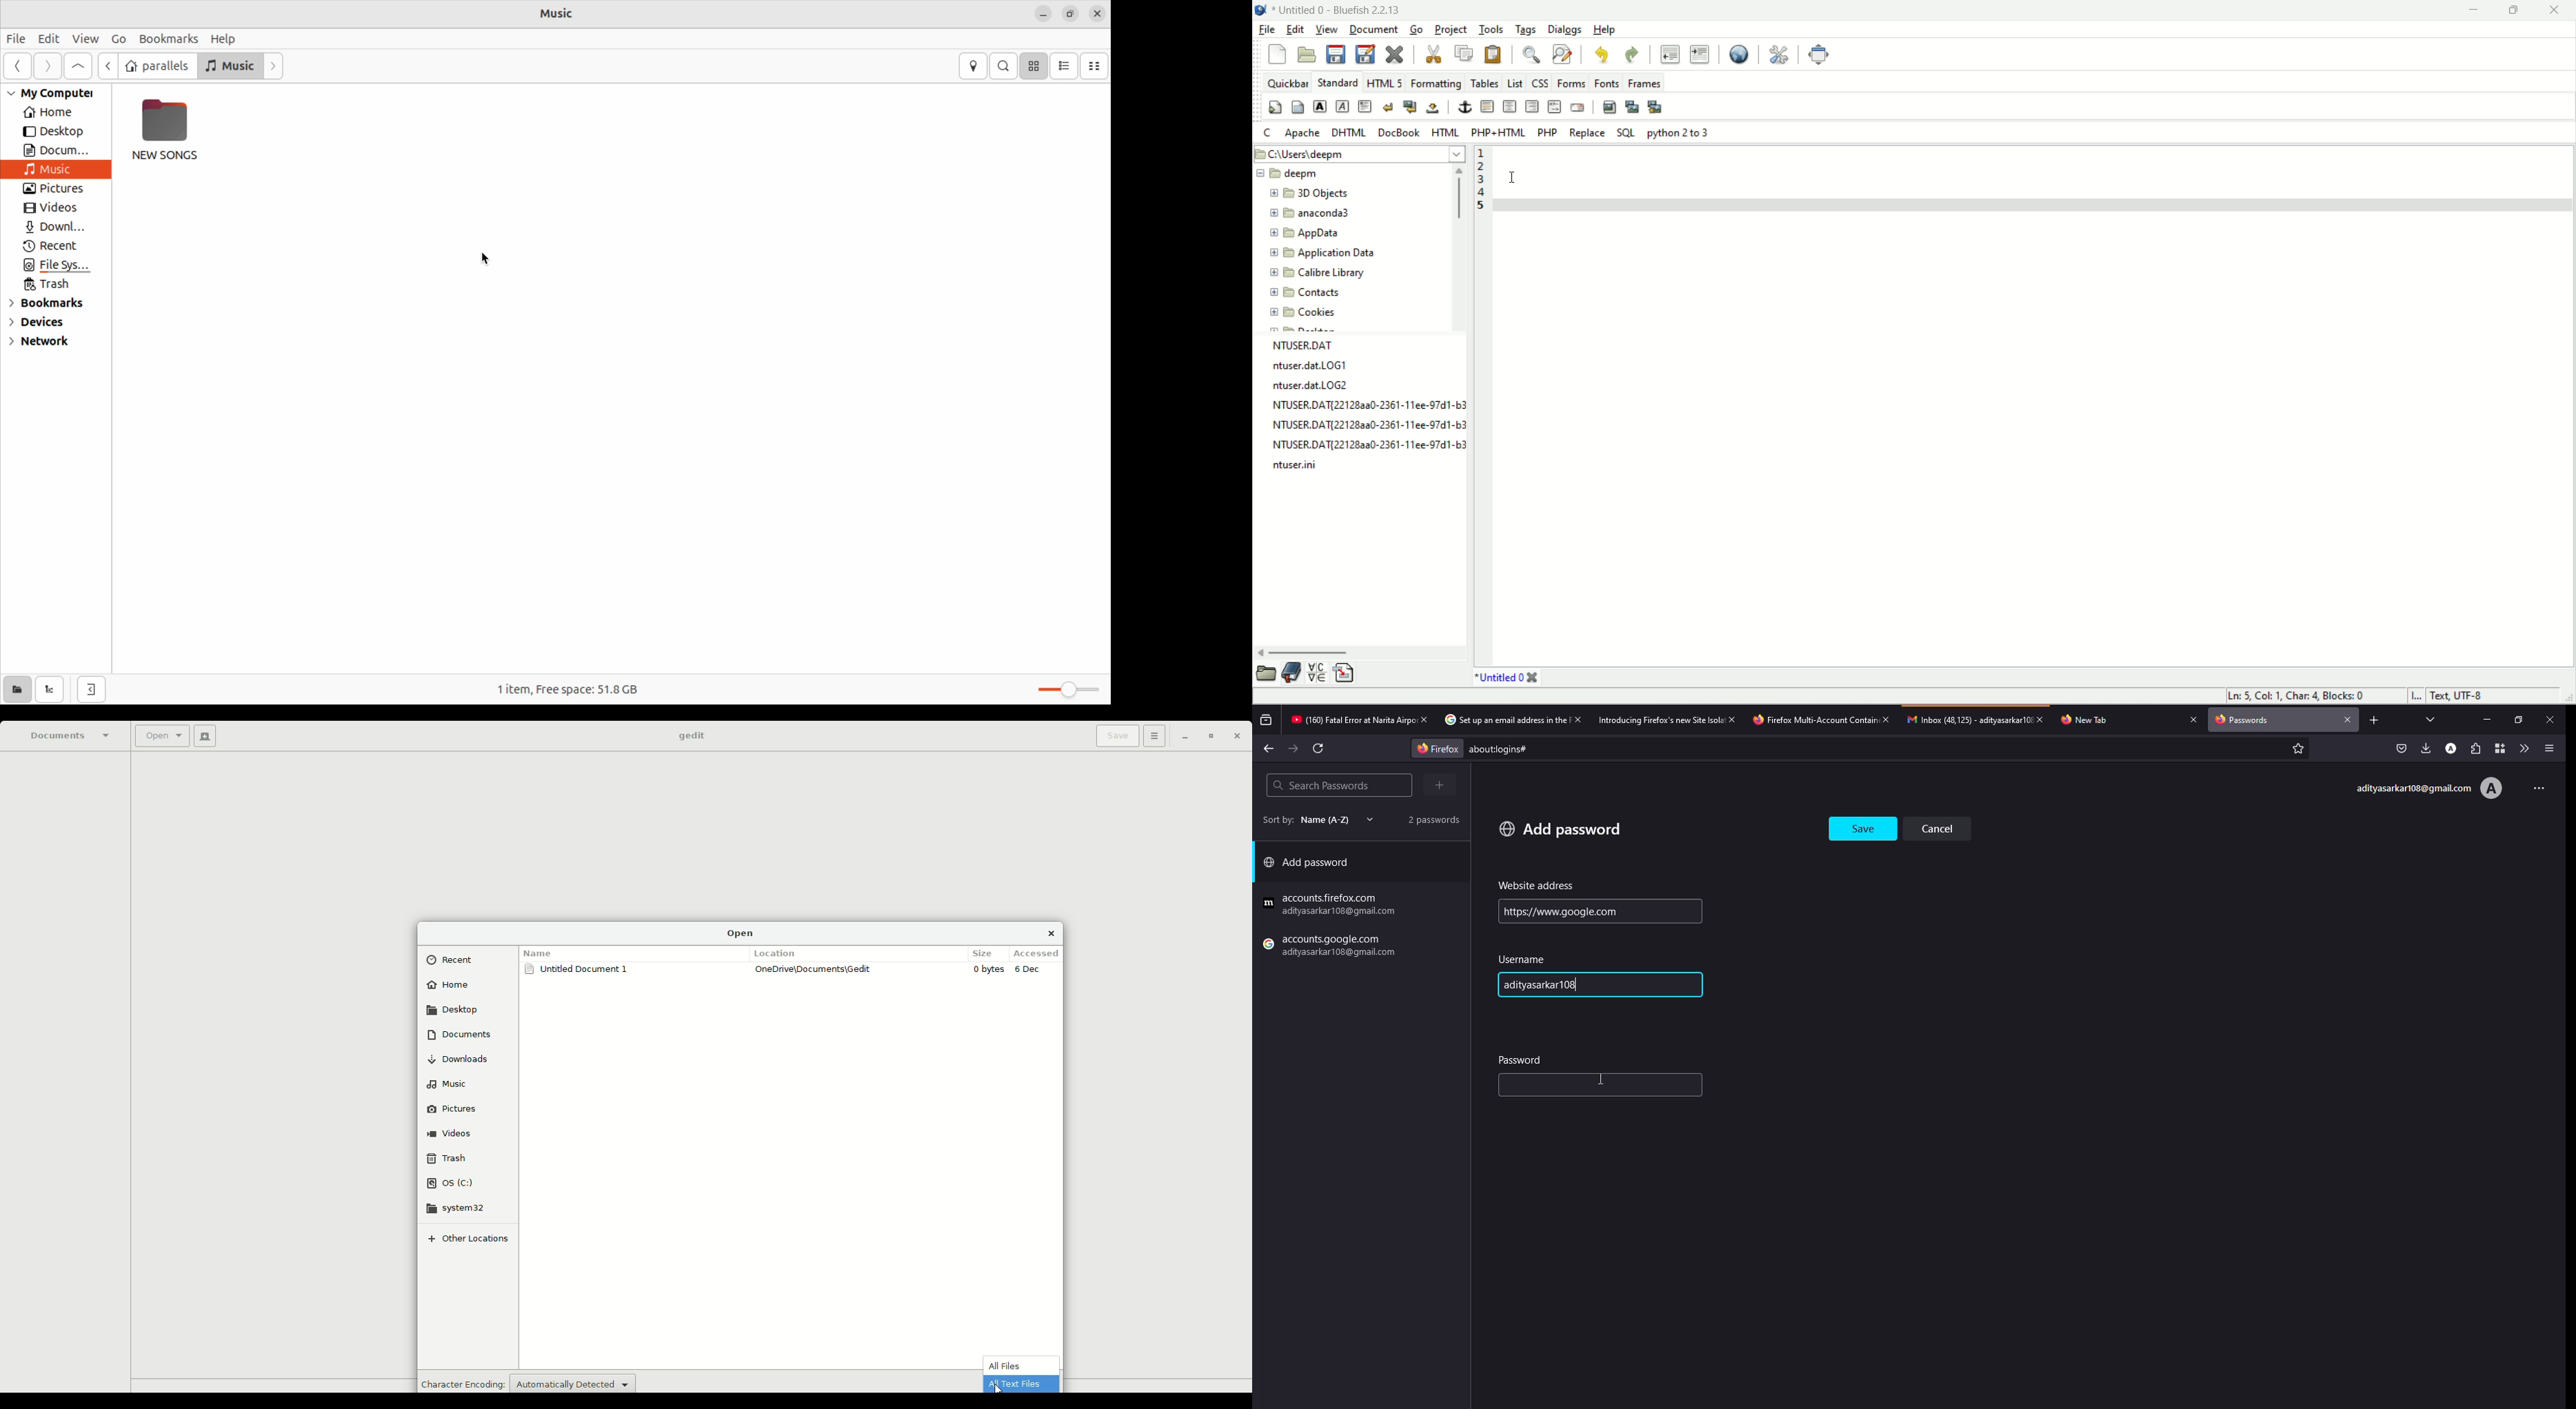 The image size is (2576, 1428). What do you see at coordinates (231, 66) in the screenshot?
I see `music` at bounding box center [231, 66].